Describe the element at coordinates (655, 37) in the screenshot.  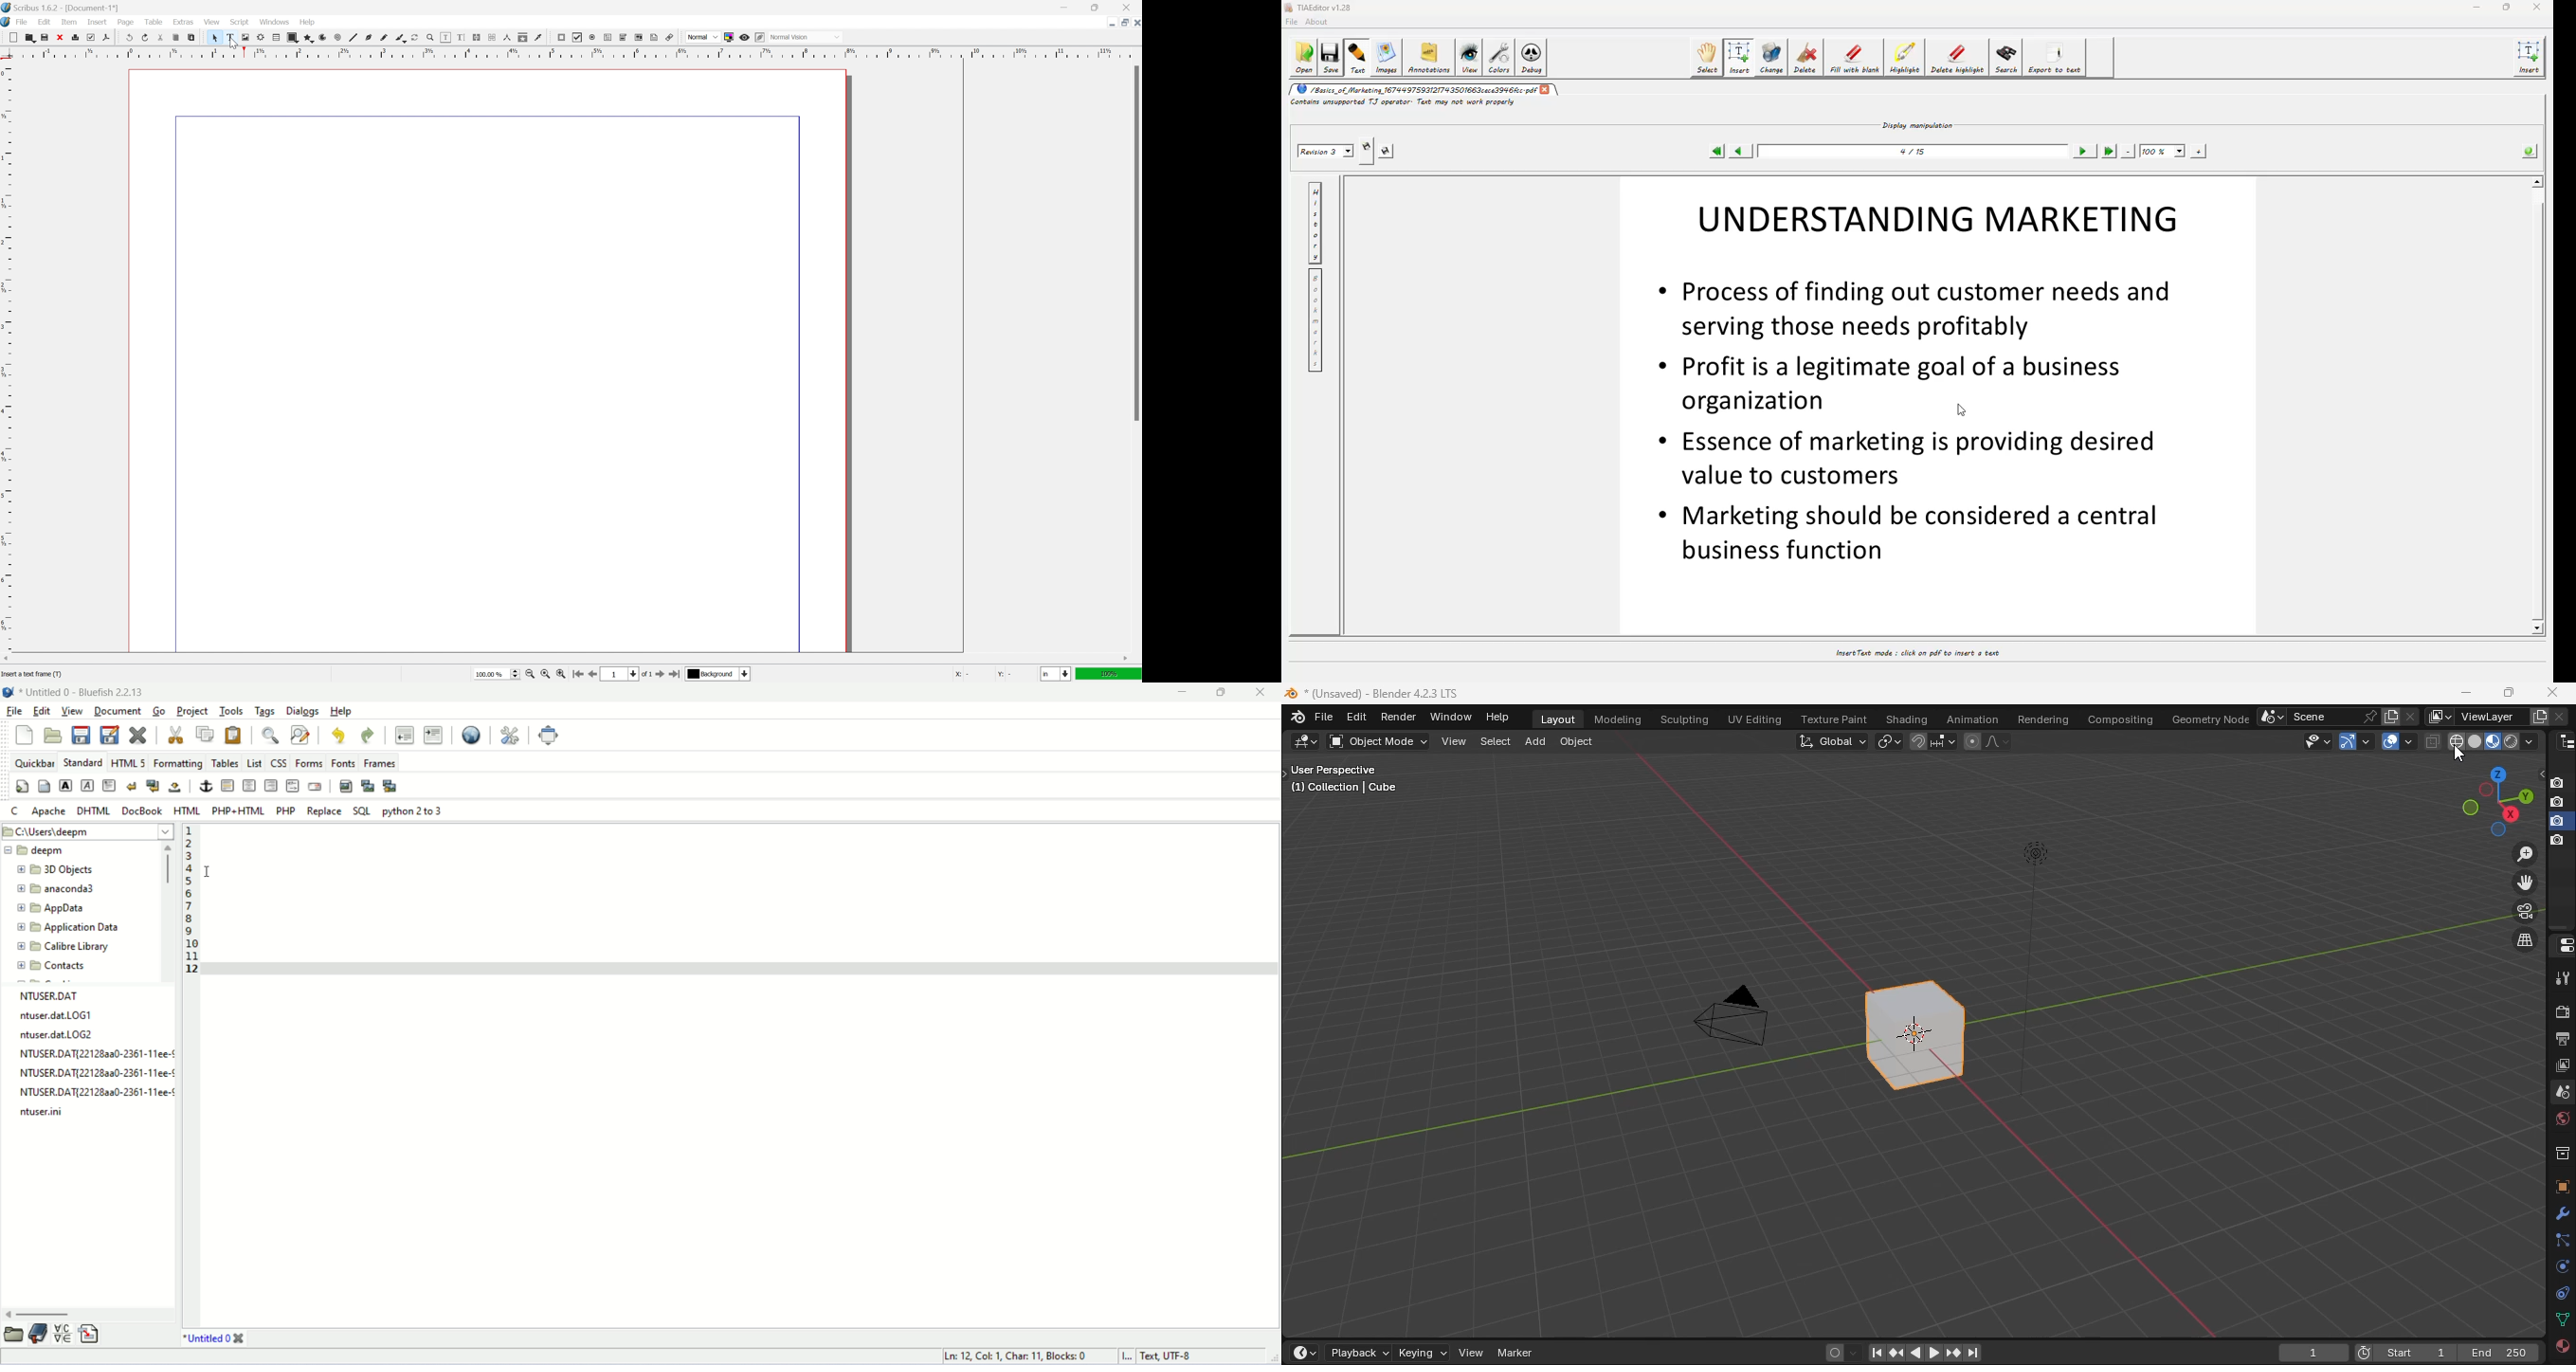
I see `text annotation` at that location.